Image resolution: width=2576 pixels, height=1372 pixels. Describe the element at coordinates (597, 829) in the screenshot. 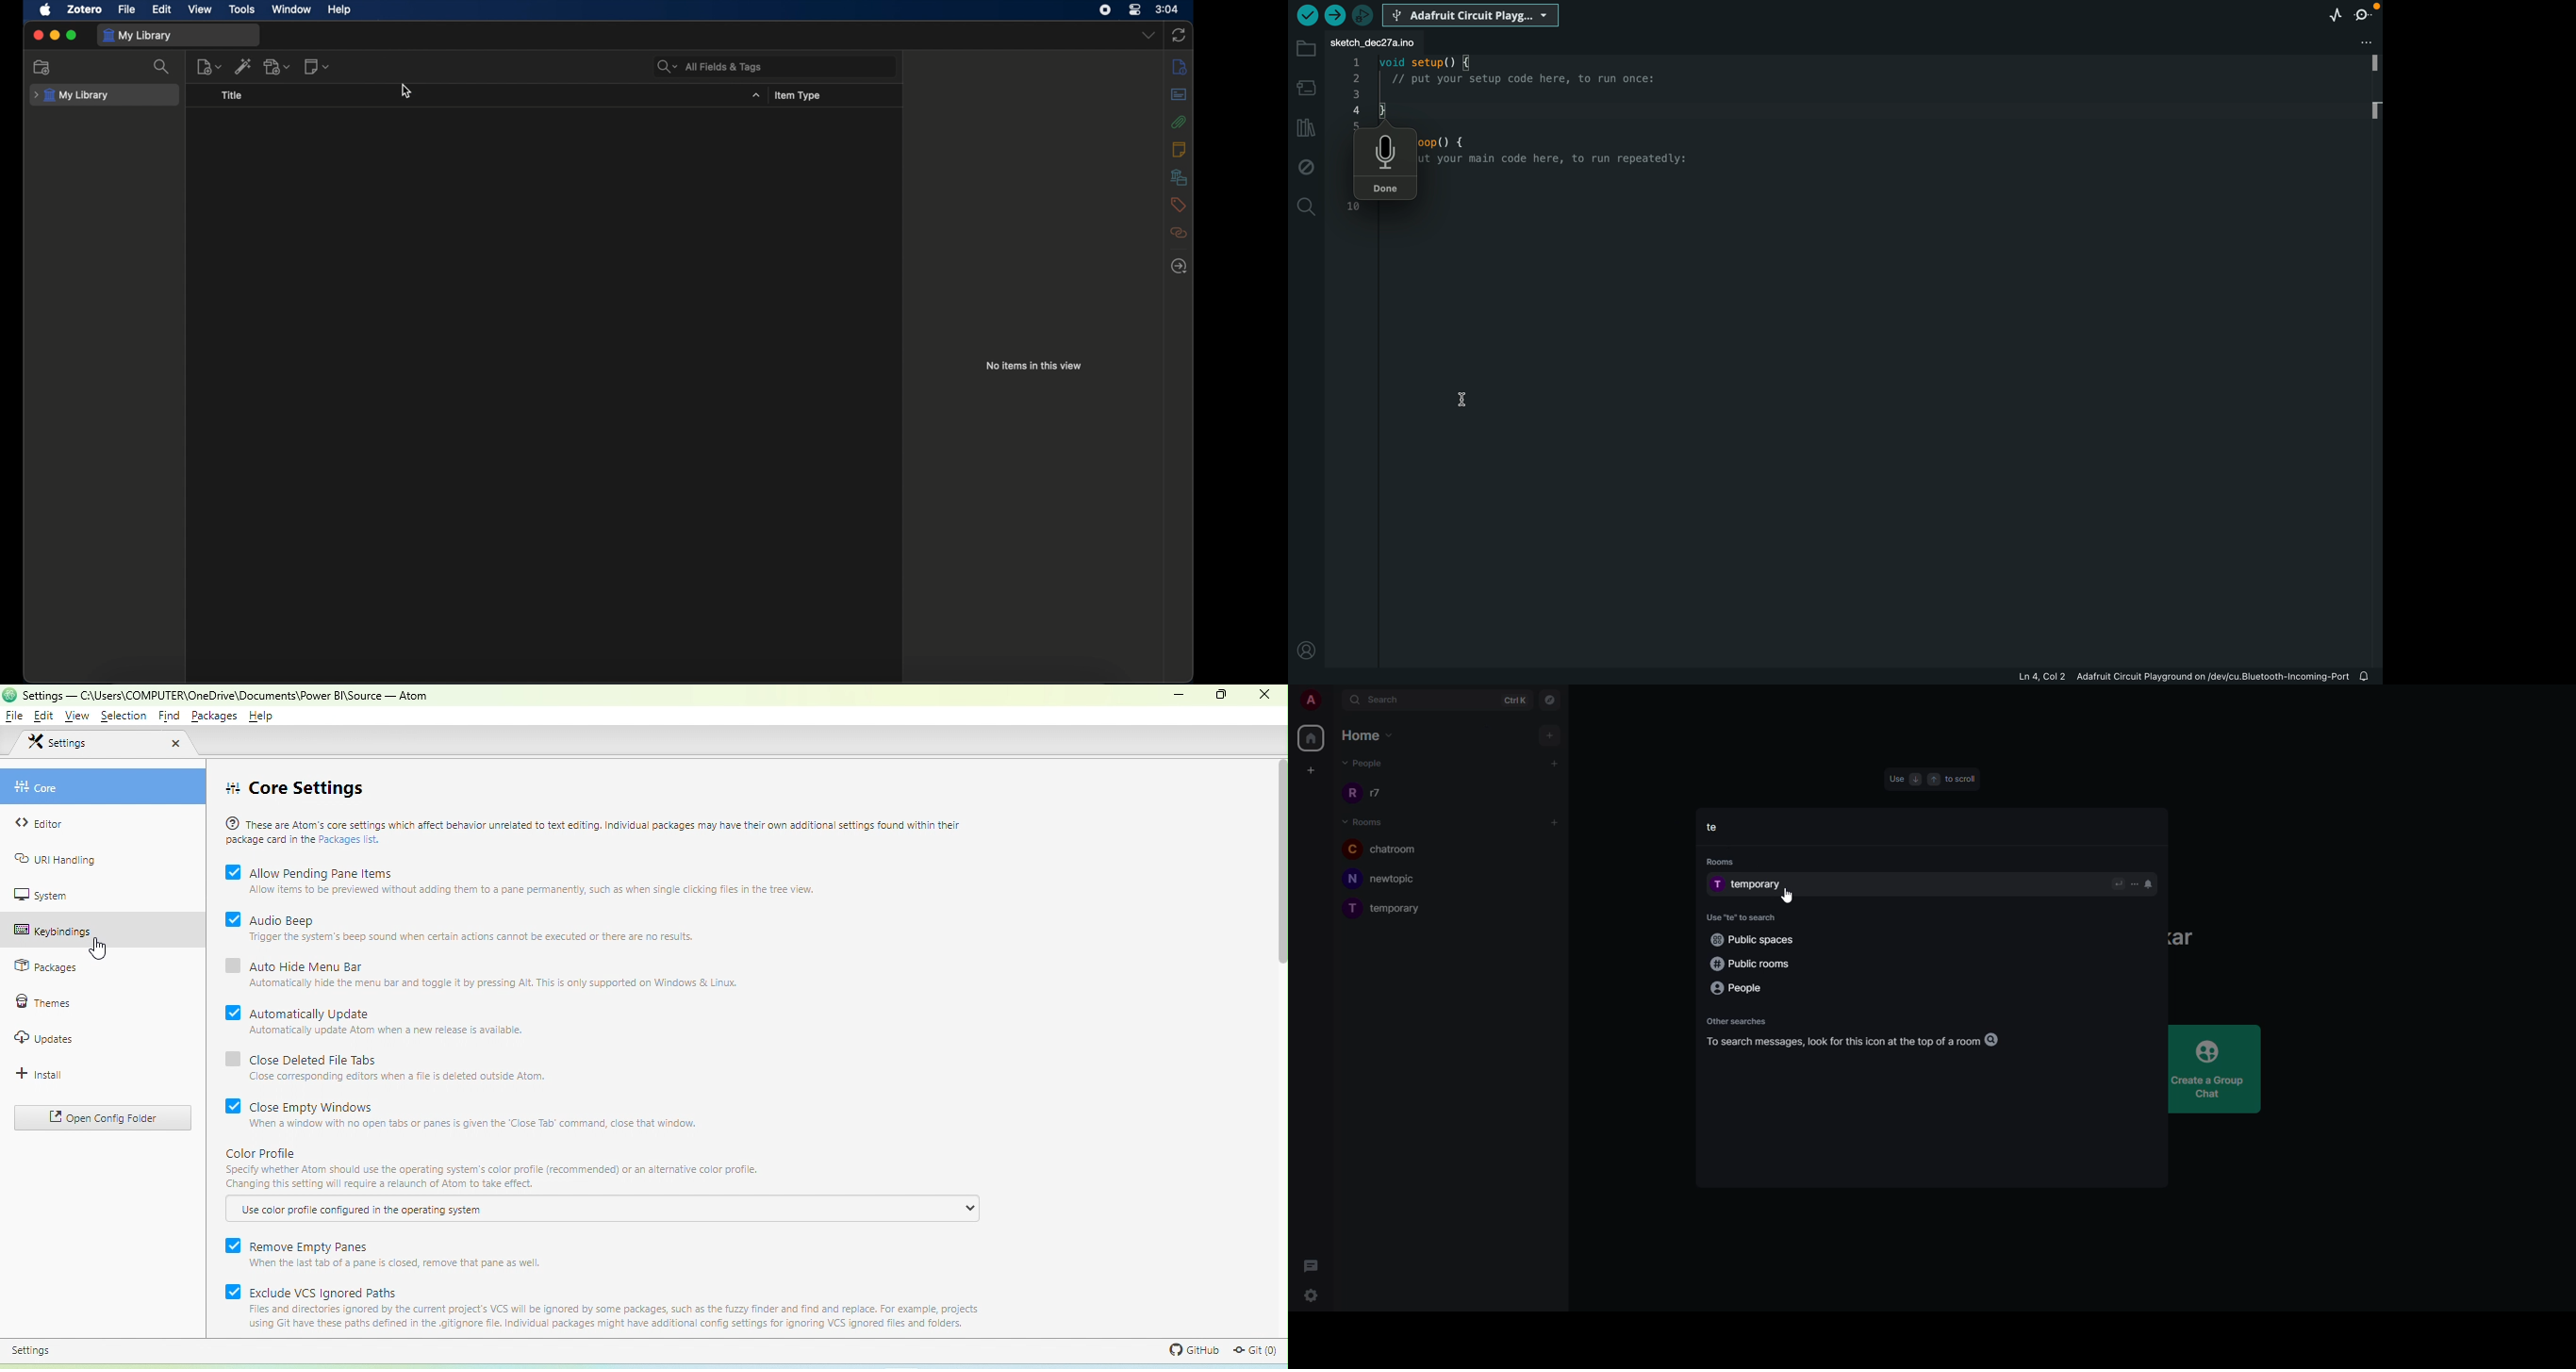

I see `® These are Atoms core settings which affect behavior unrelated to text eqting. Individual packages may have ther own additional settings found within their
‘package card in the Packages list.` at that location.